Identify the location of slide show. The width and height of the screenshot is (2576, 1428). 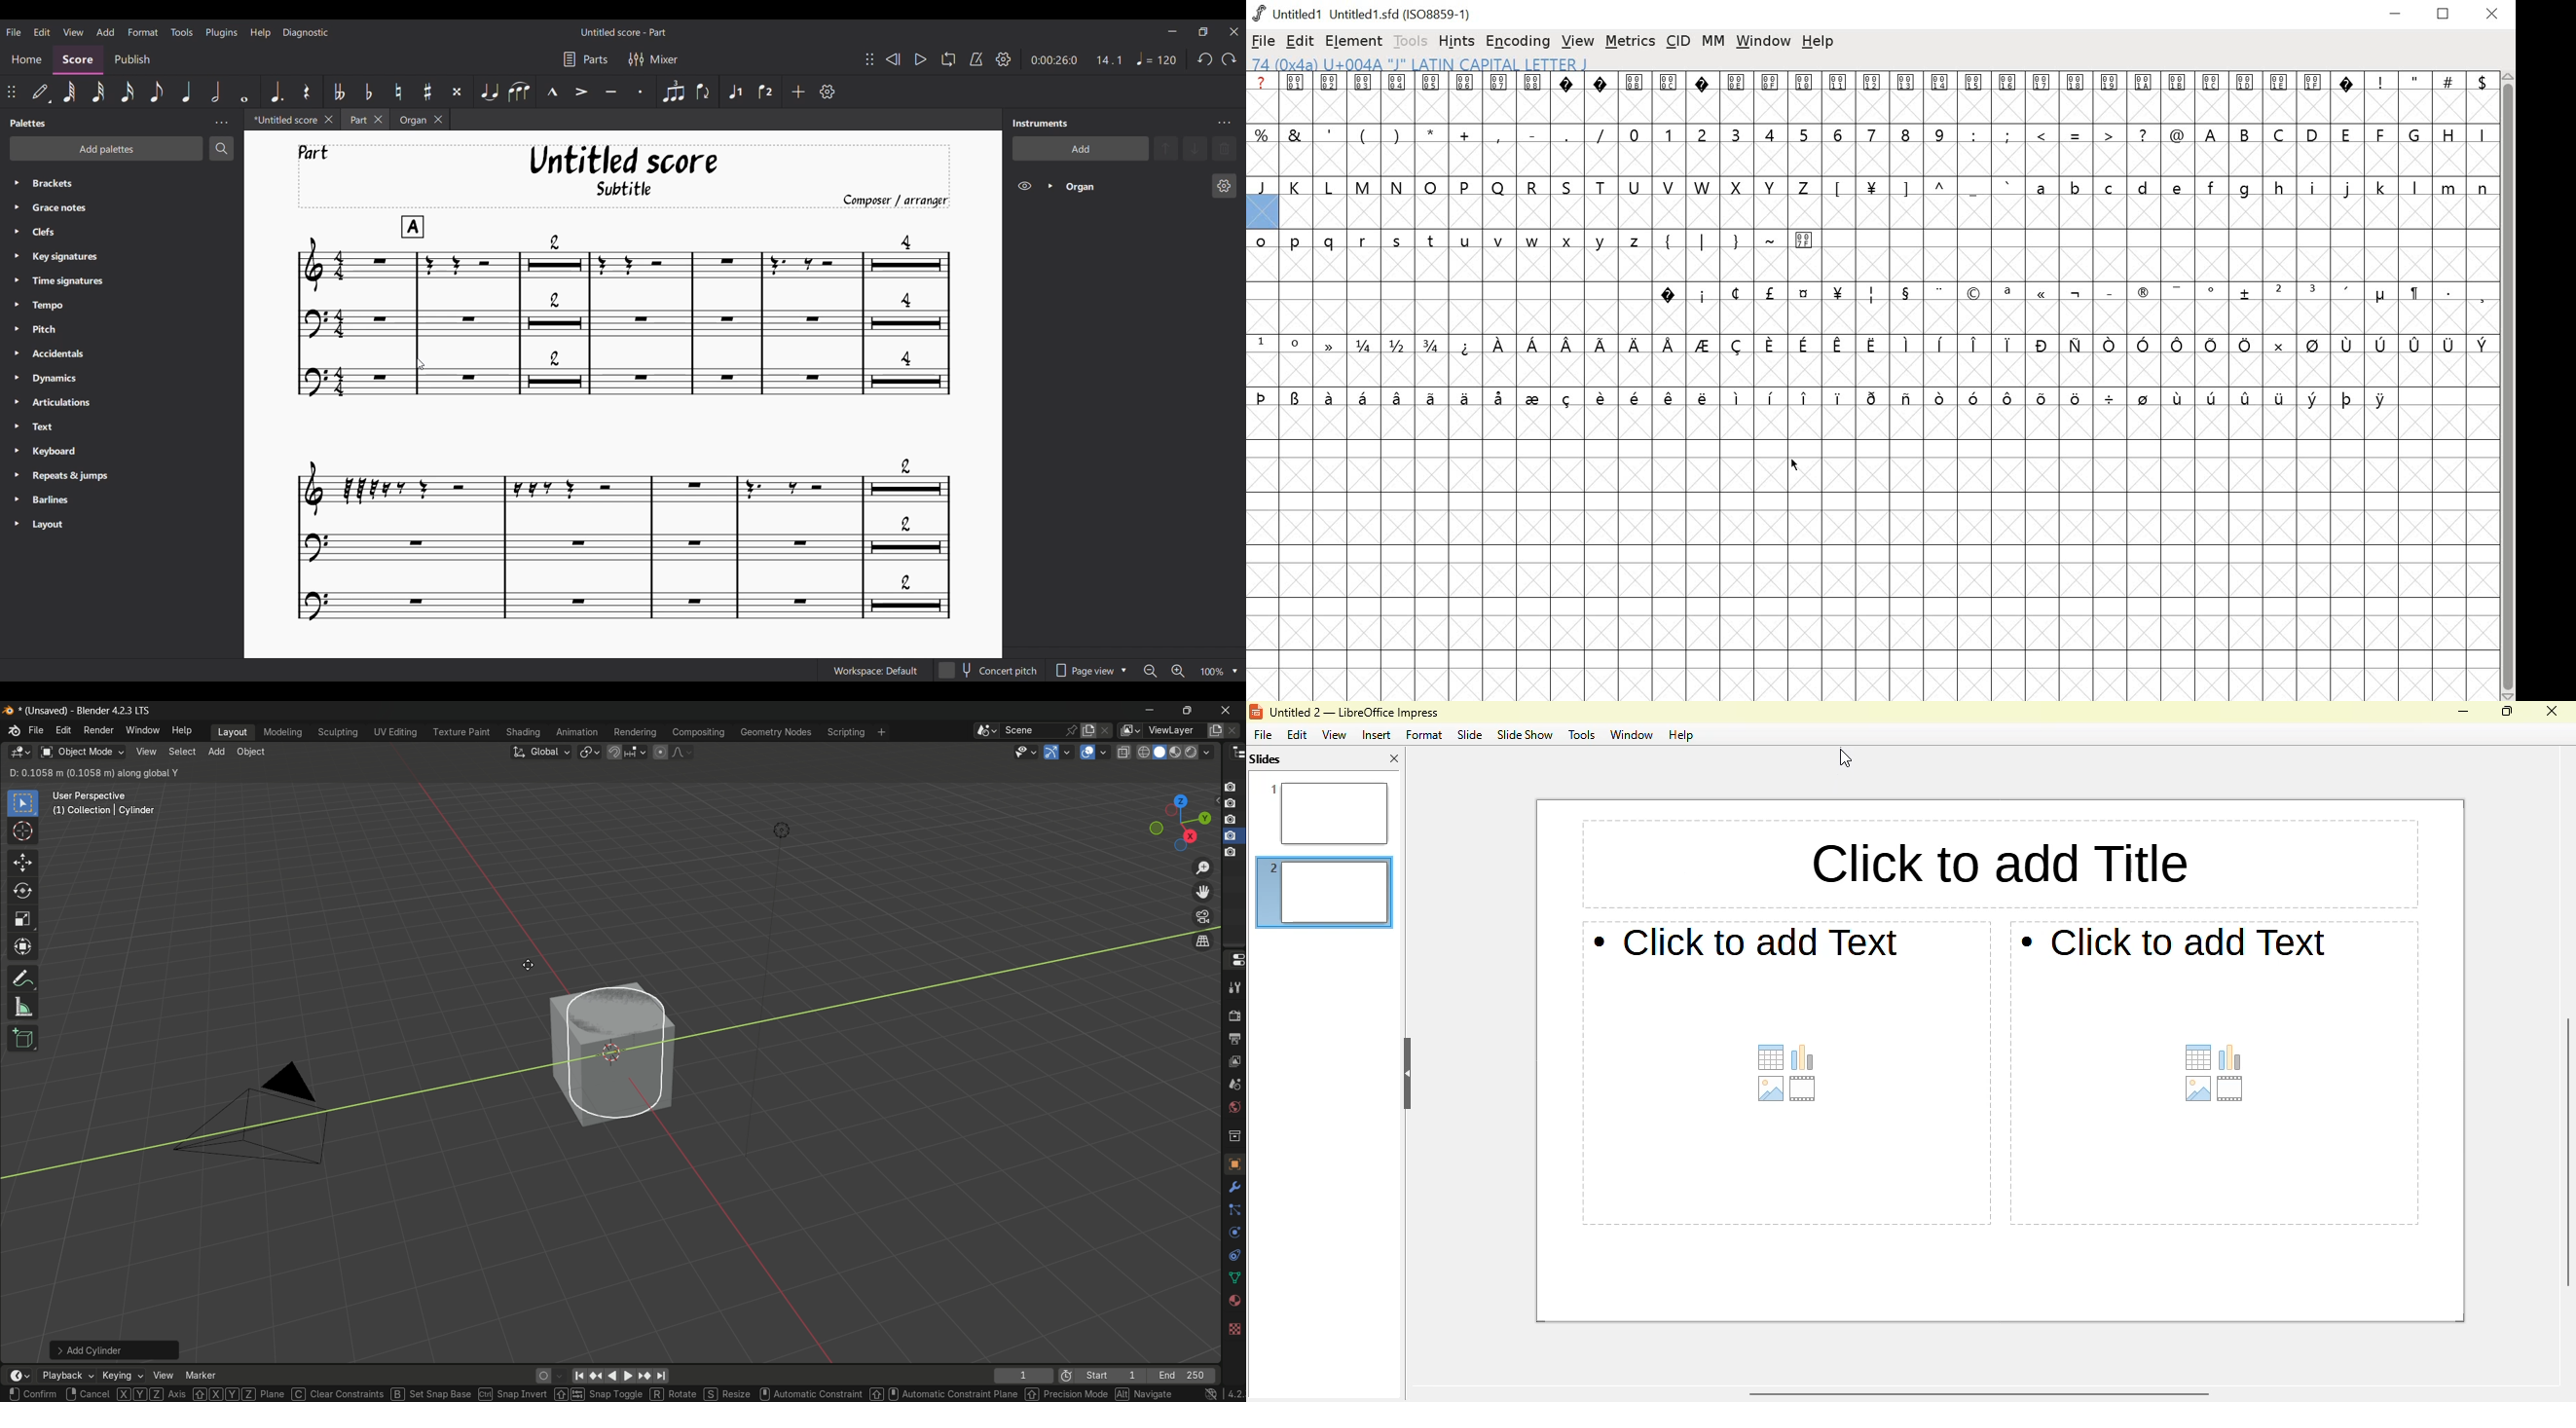
(1524, 734).